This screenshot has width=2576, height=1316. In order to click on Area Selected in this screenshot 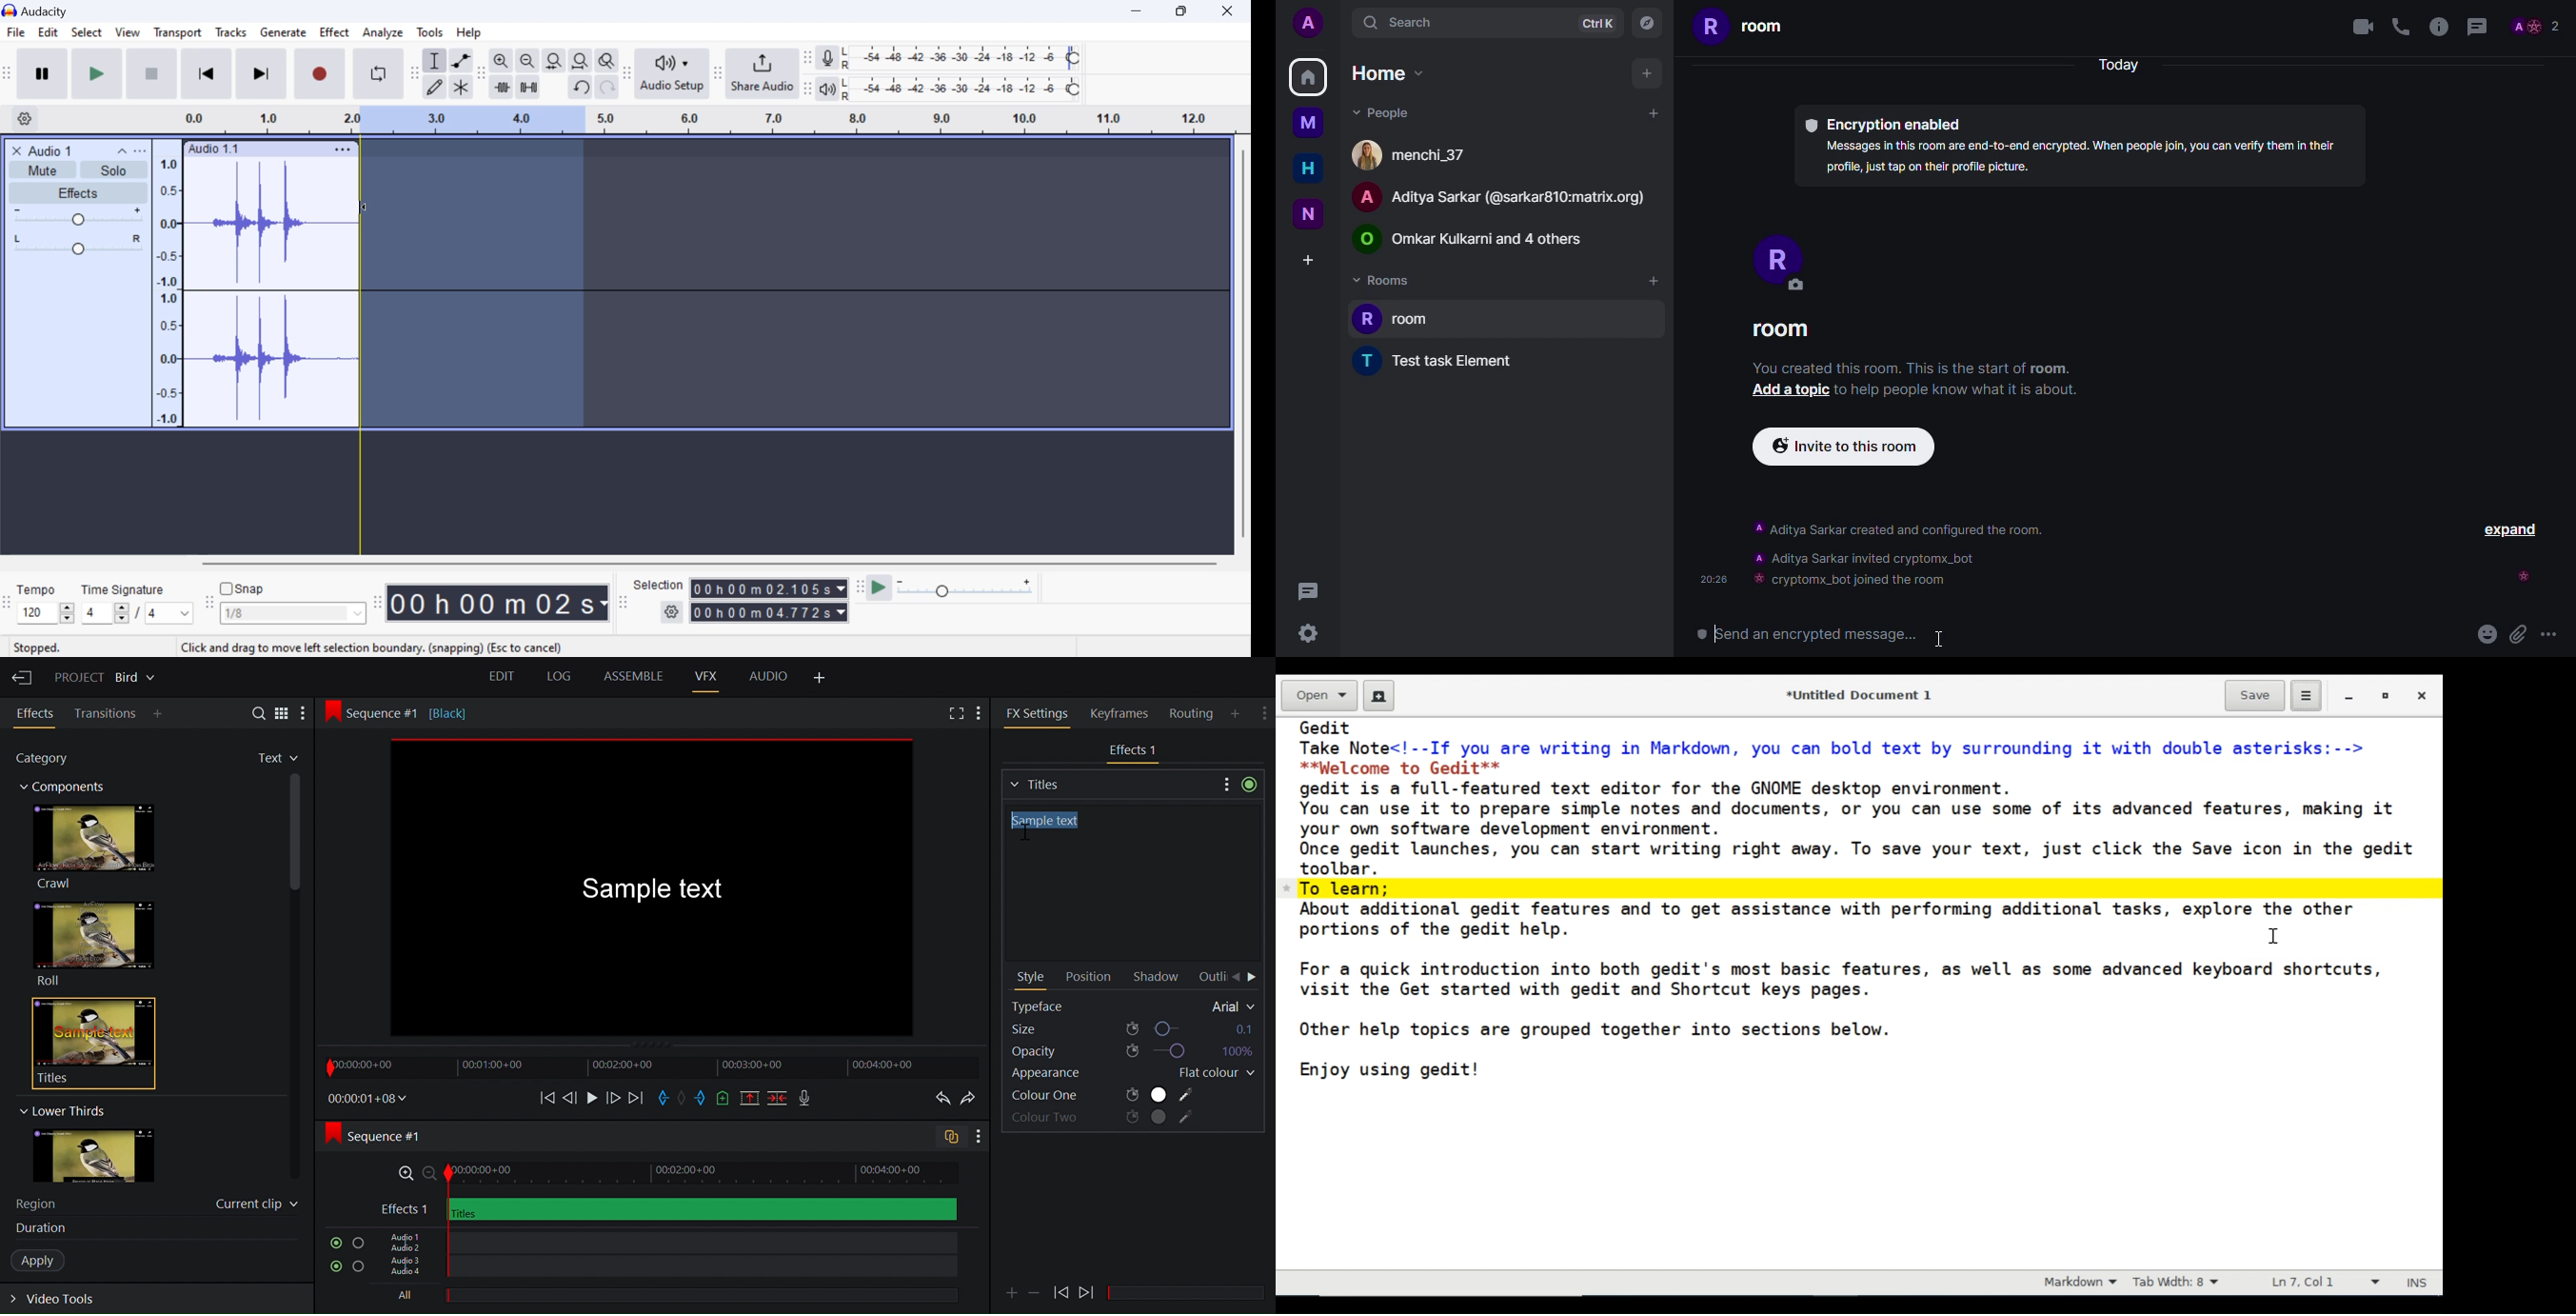, I will do `click(474, 285)`.